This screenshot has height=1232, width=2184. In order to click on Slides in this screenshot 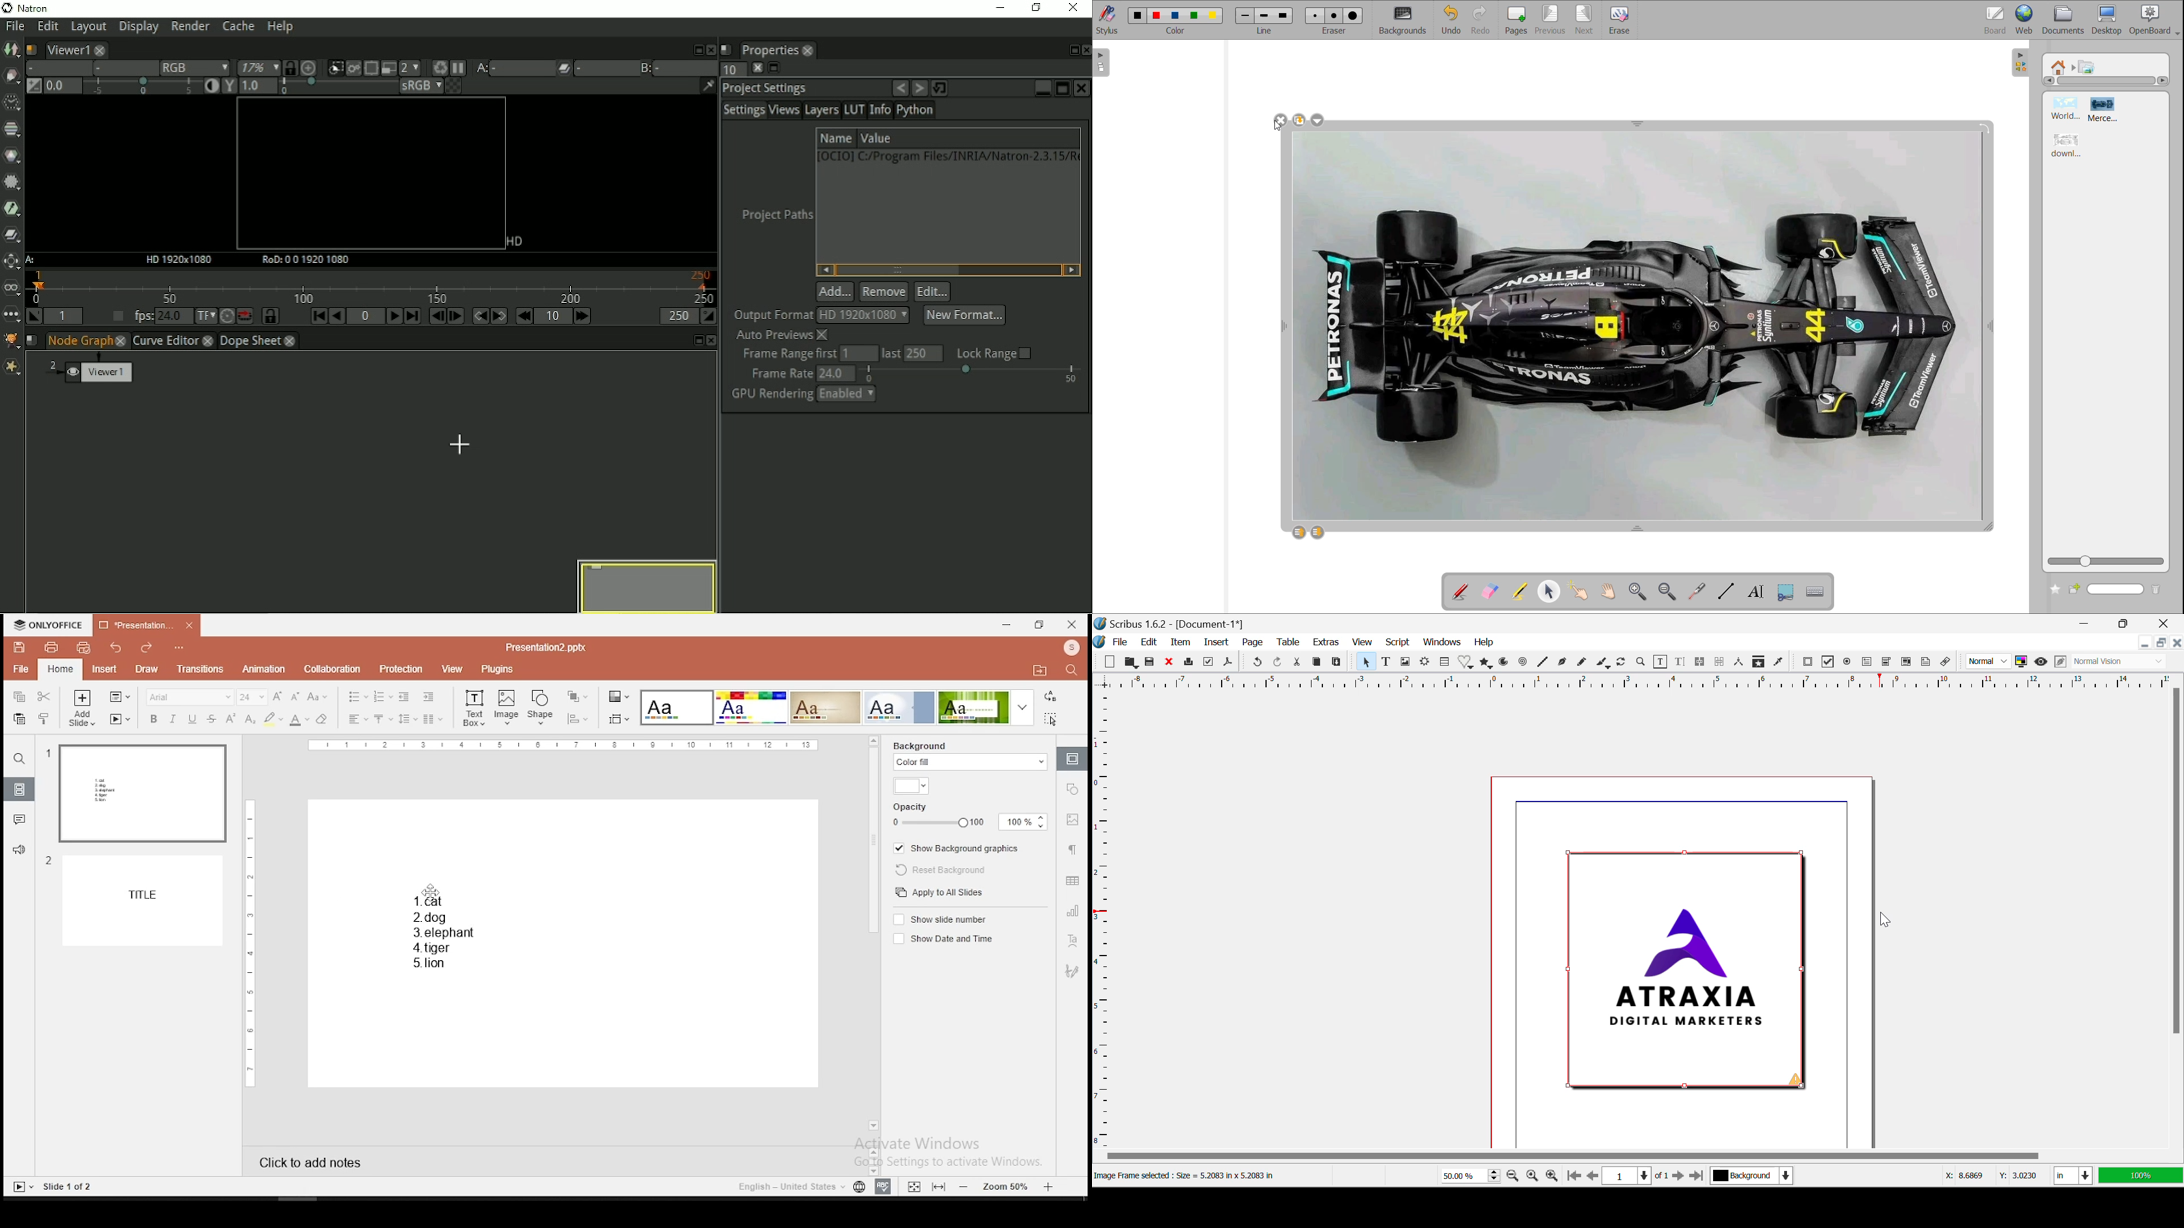, I will do `click(53, 1186)`.